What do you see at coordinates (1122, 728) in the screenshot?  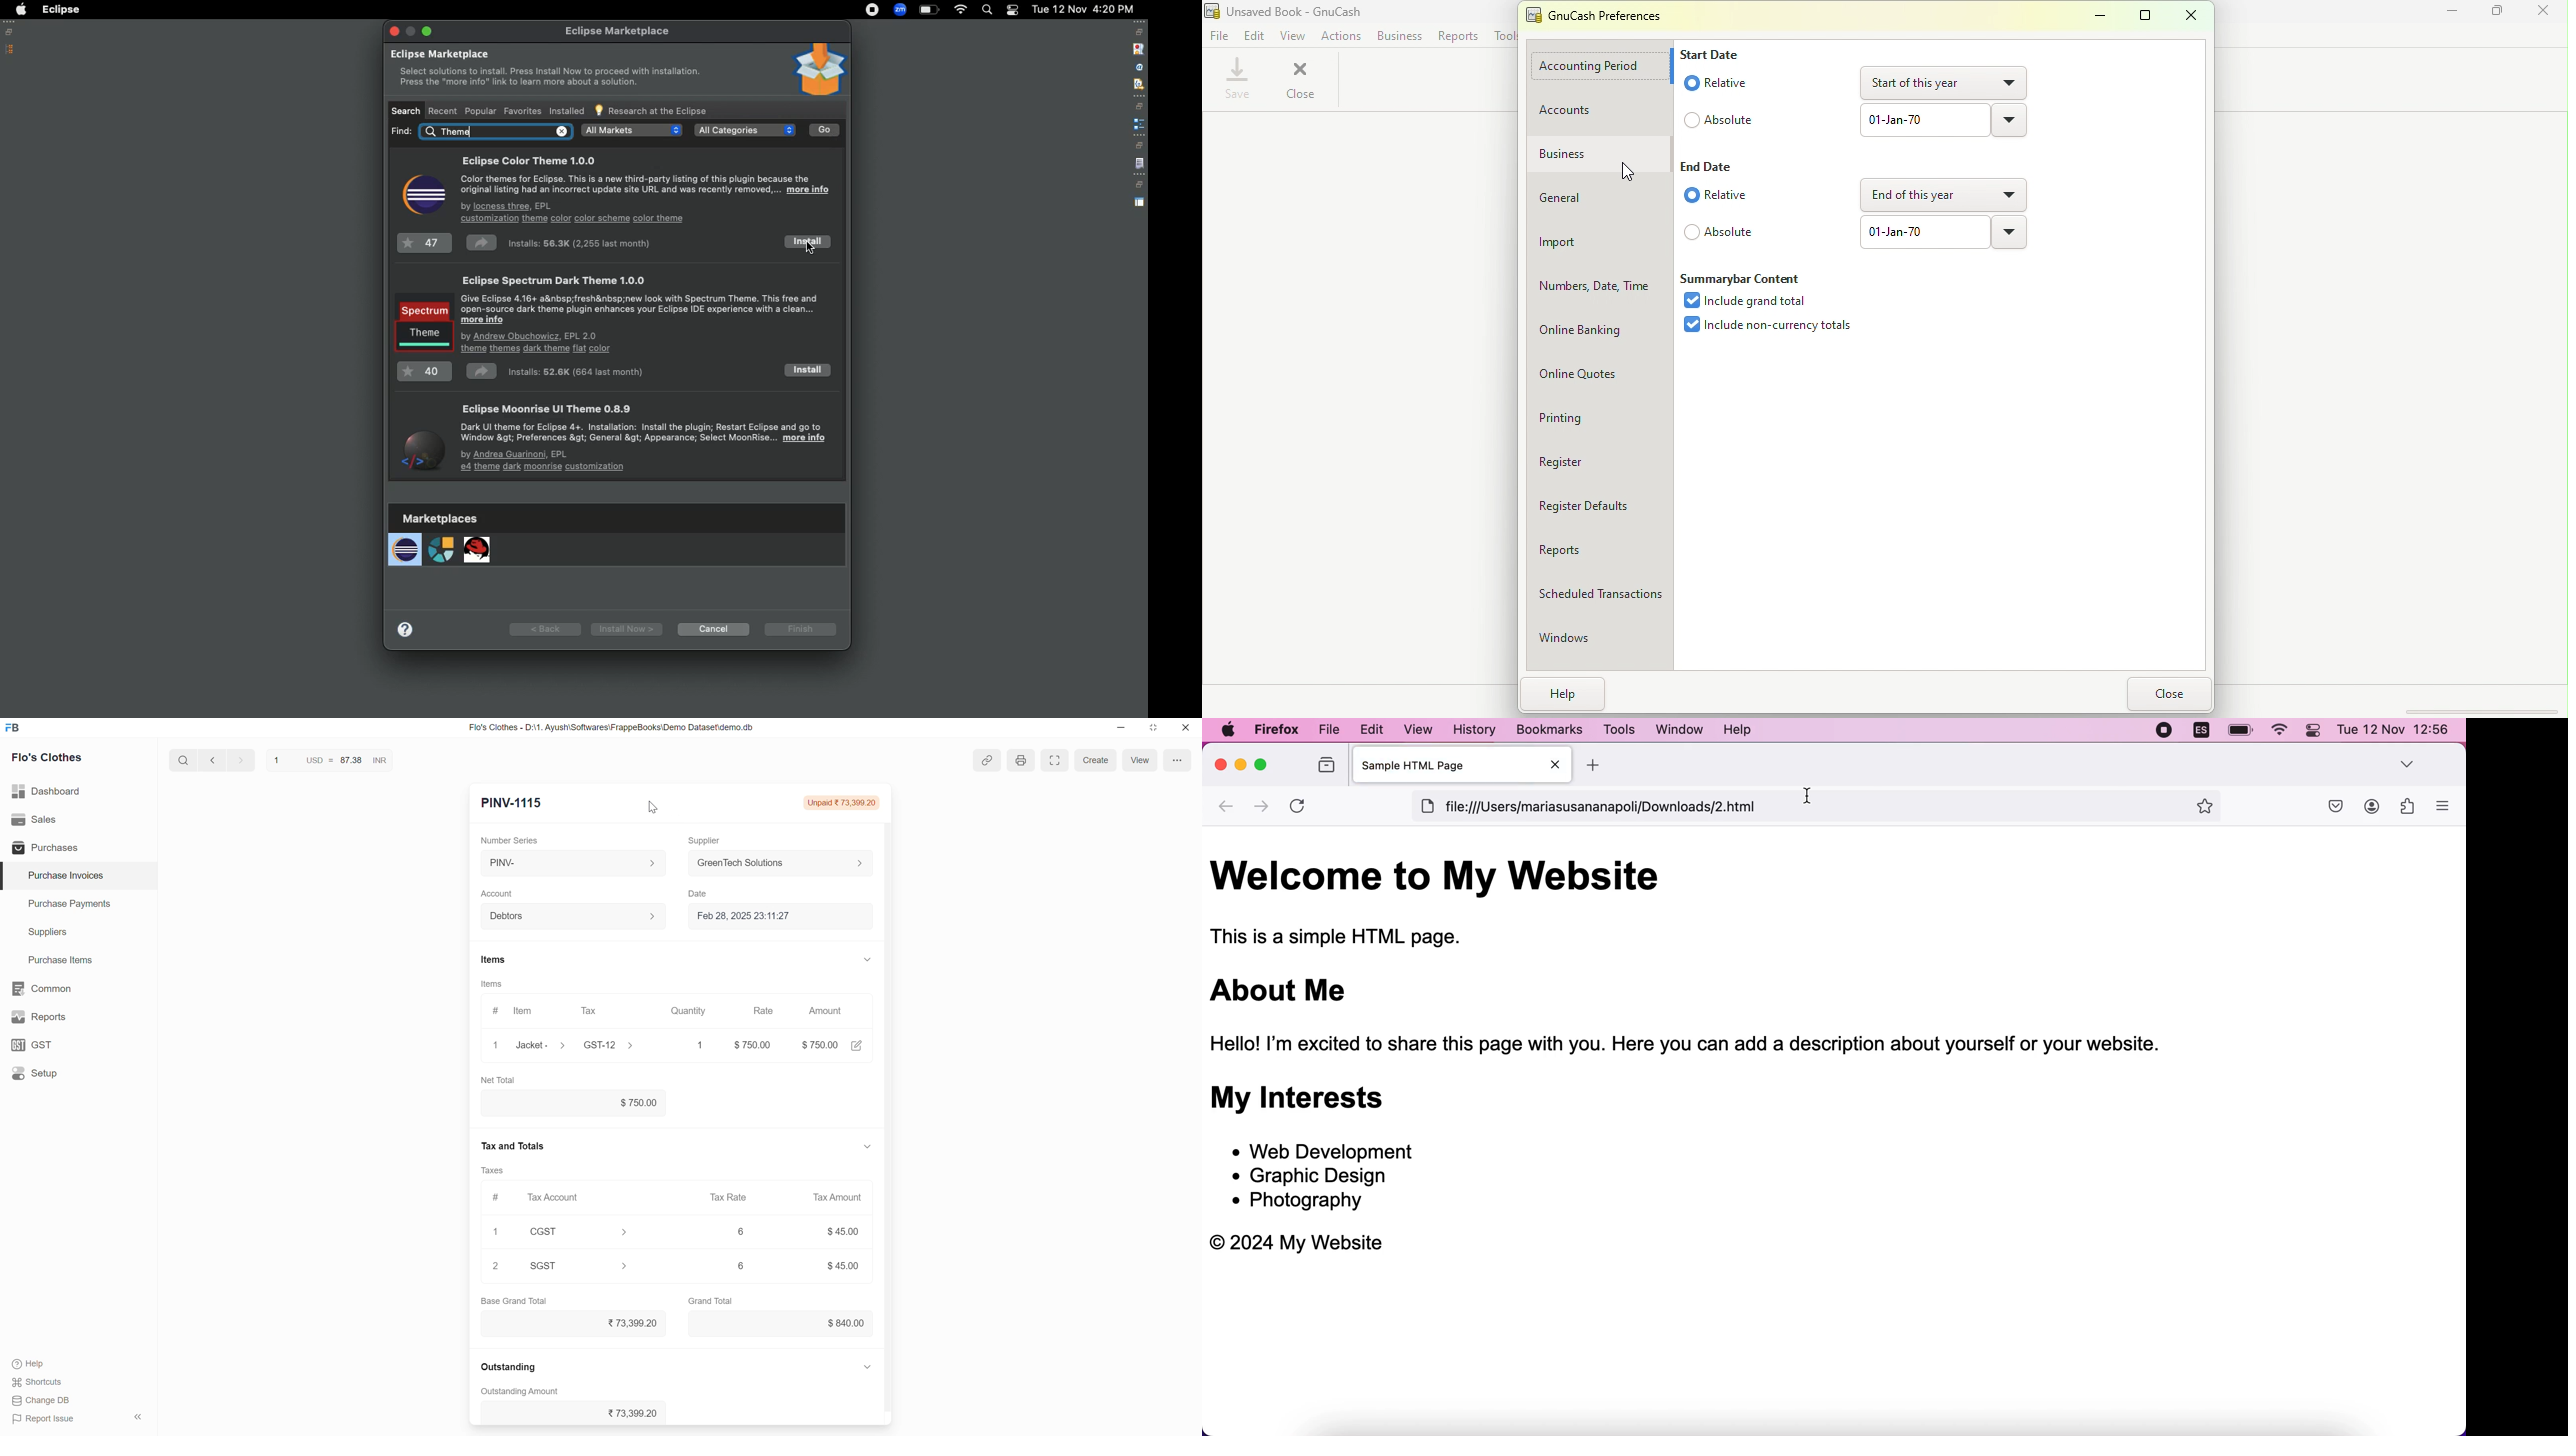 I see `Minimize` at bounding box center [1122, 728].